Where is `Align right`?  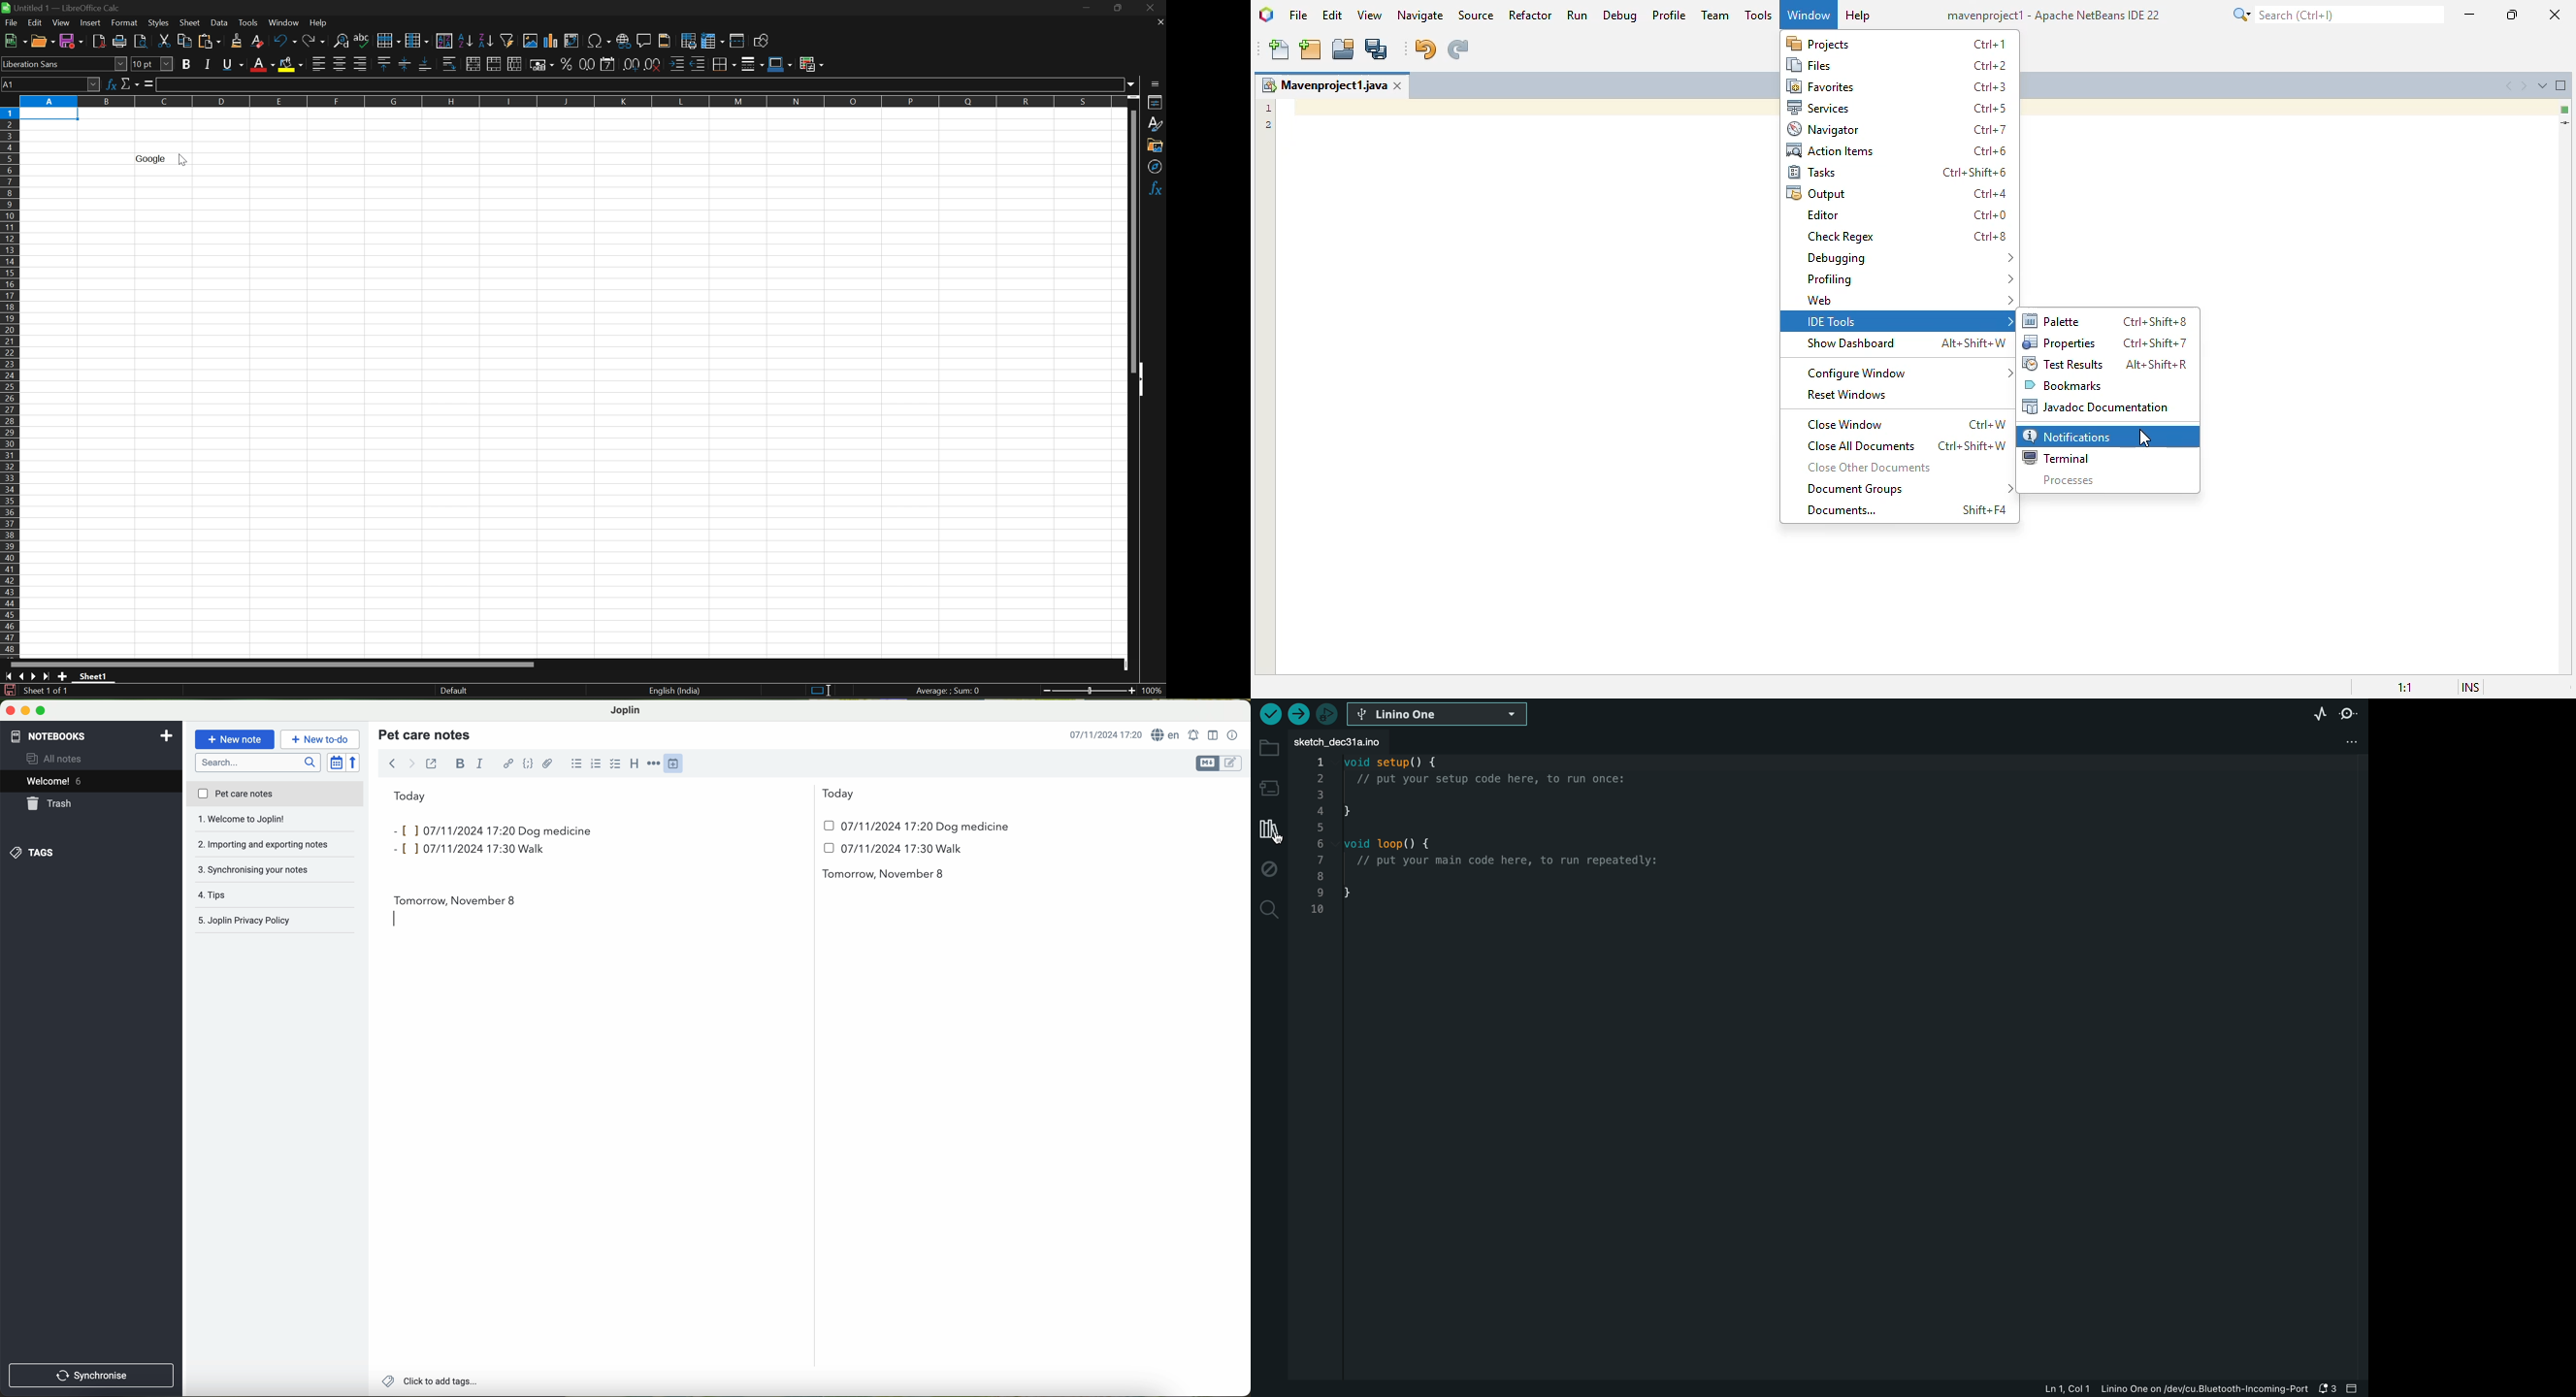
Align right is located at coordinates (361, 64).